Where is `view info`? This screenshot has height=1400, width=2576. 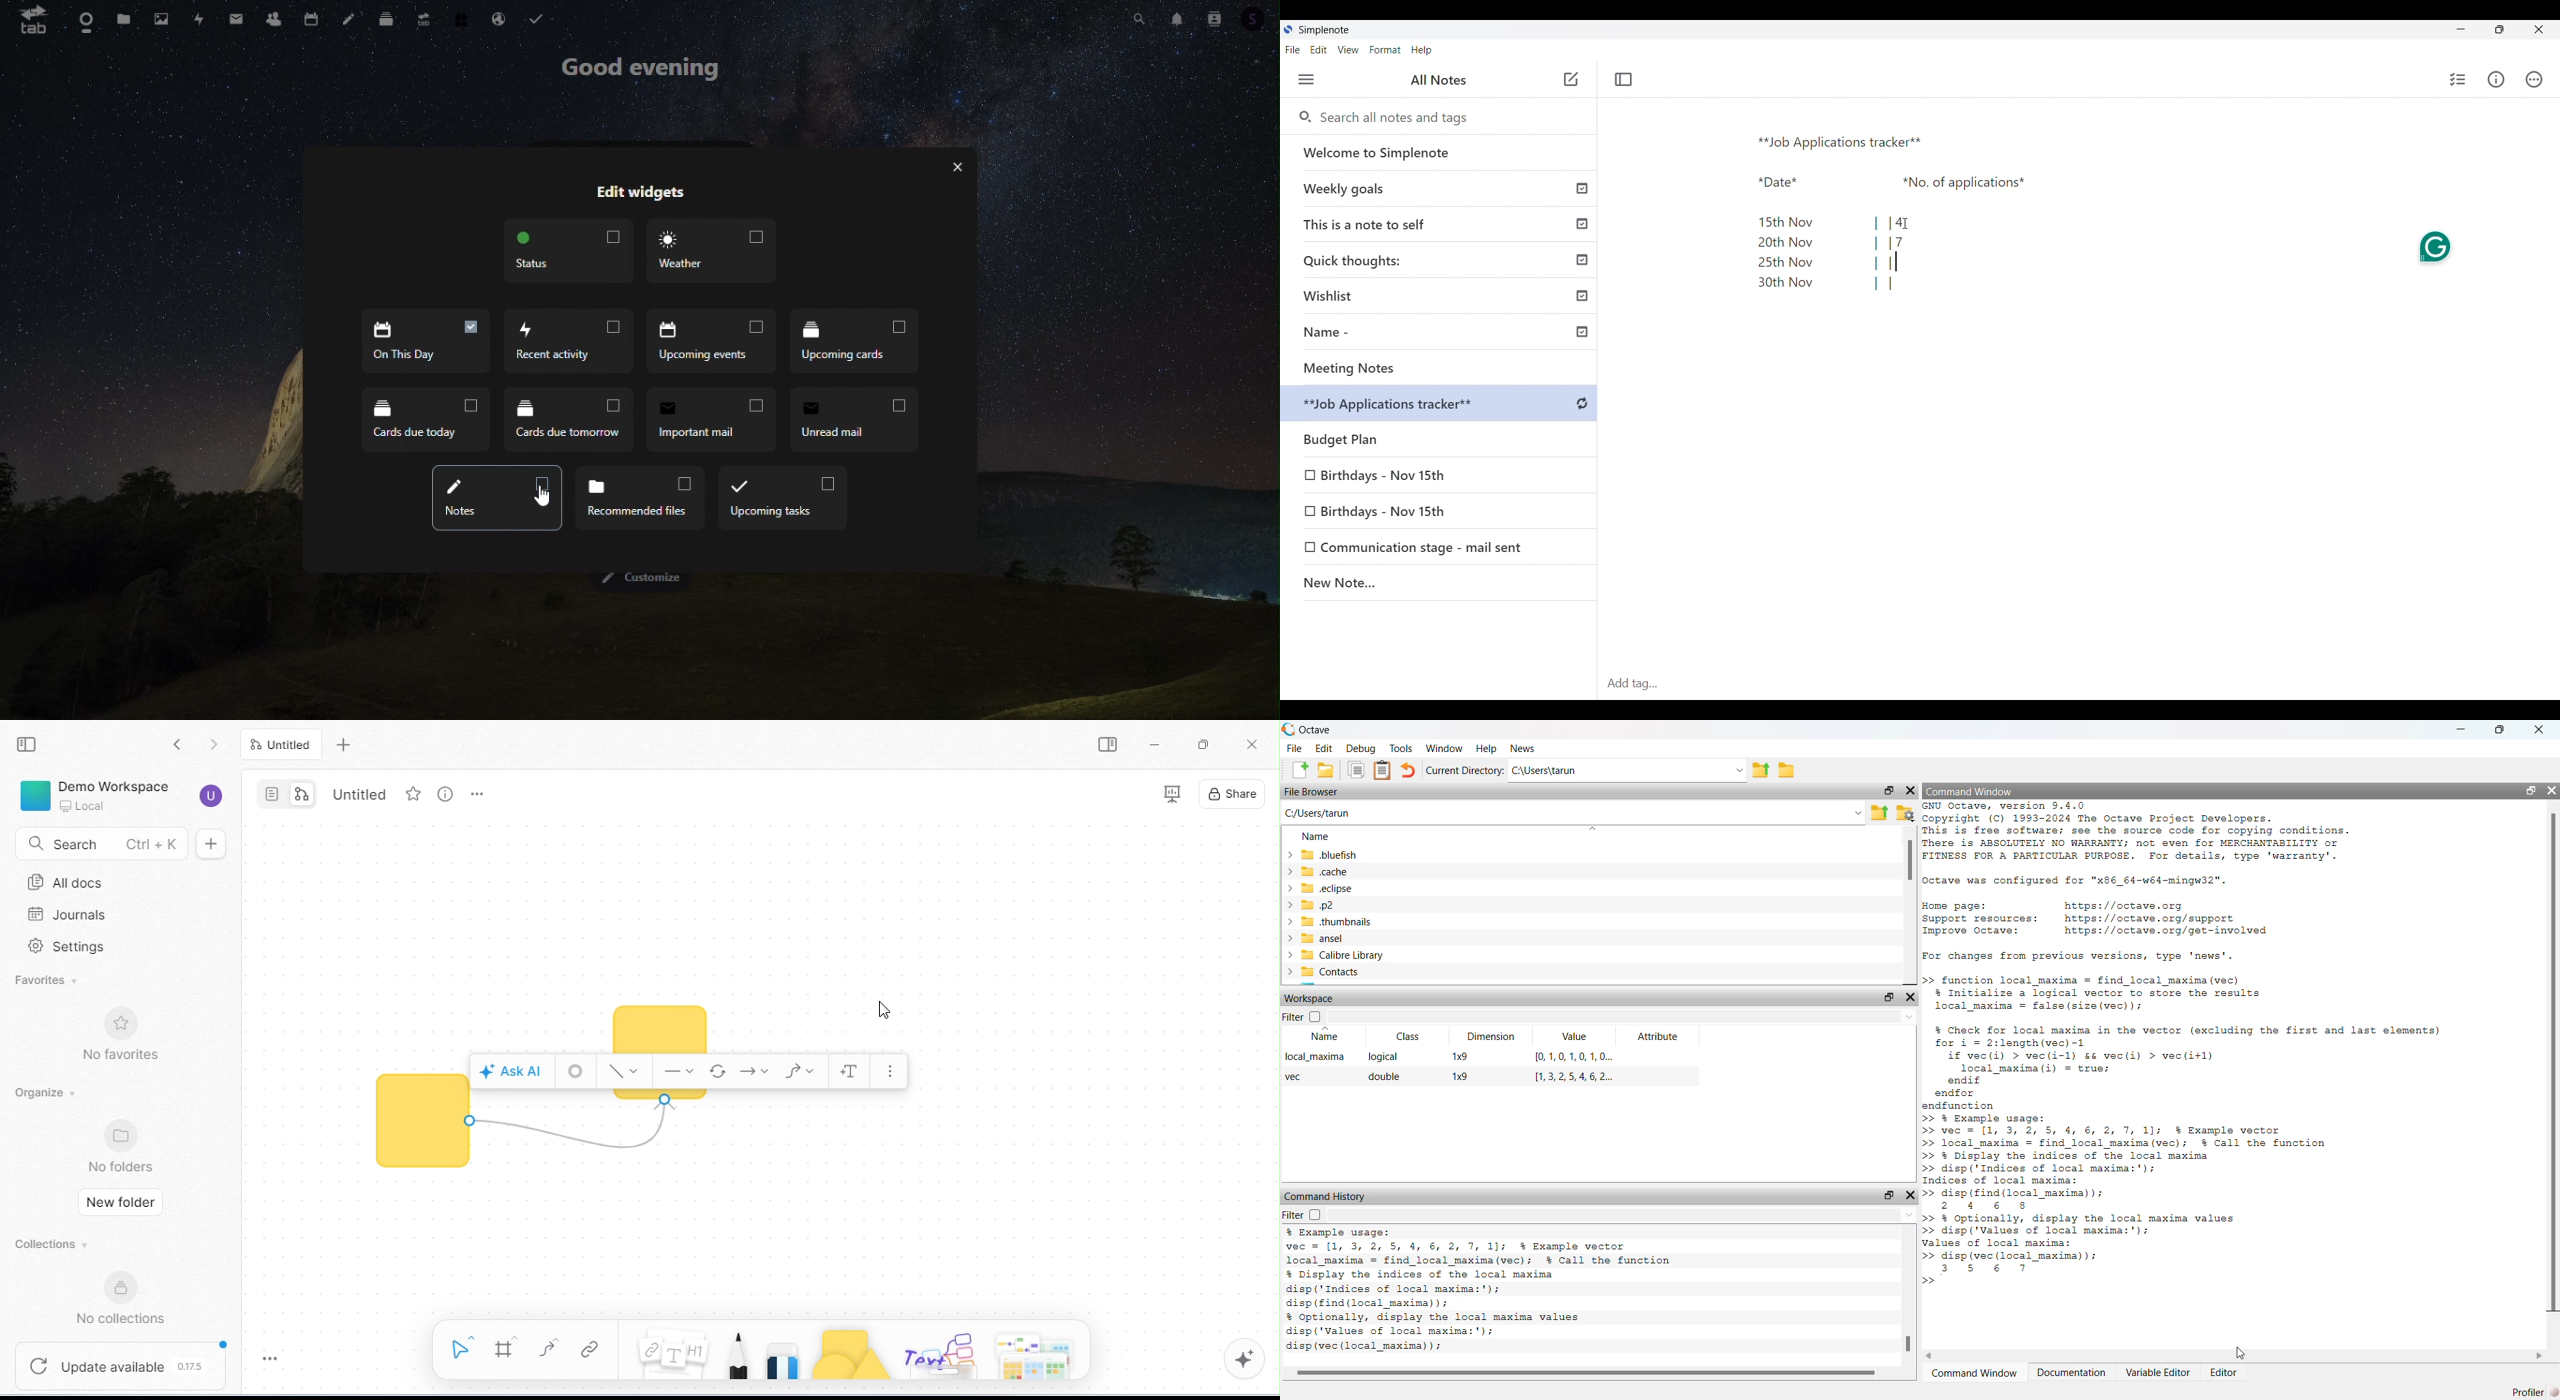 view info is located at coordinates (446, 794).